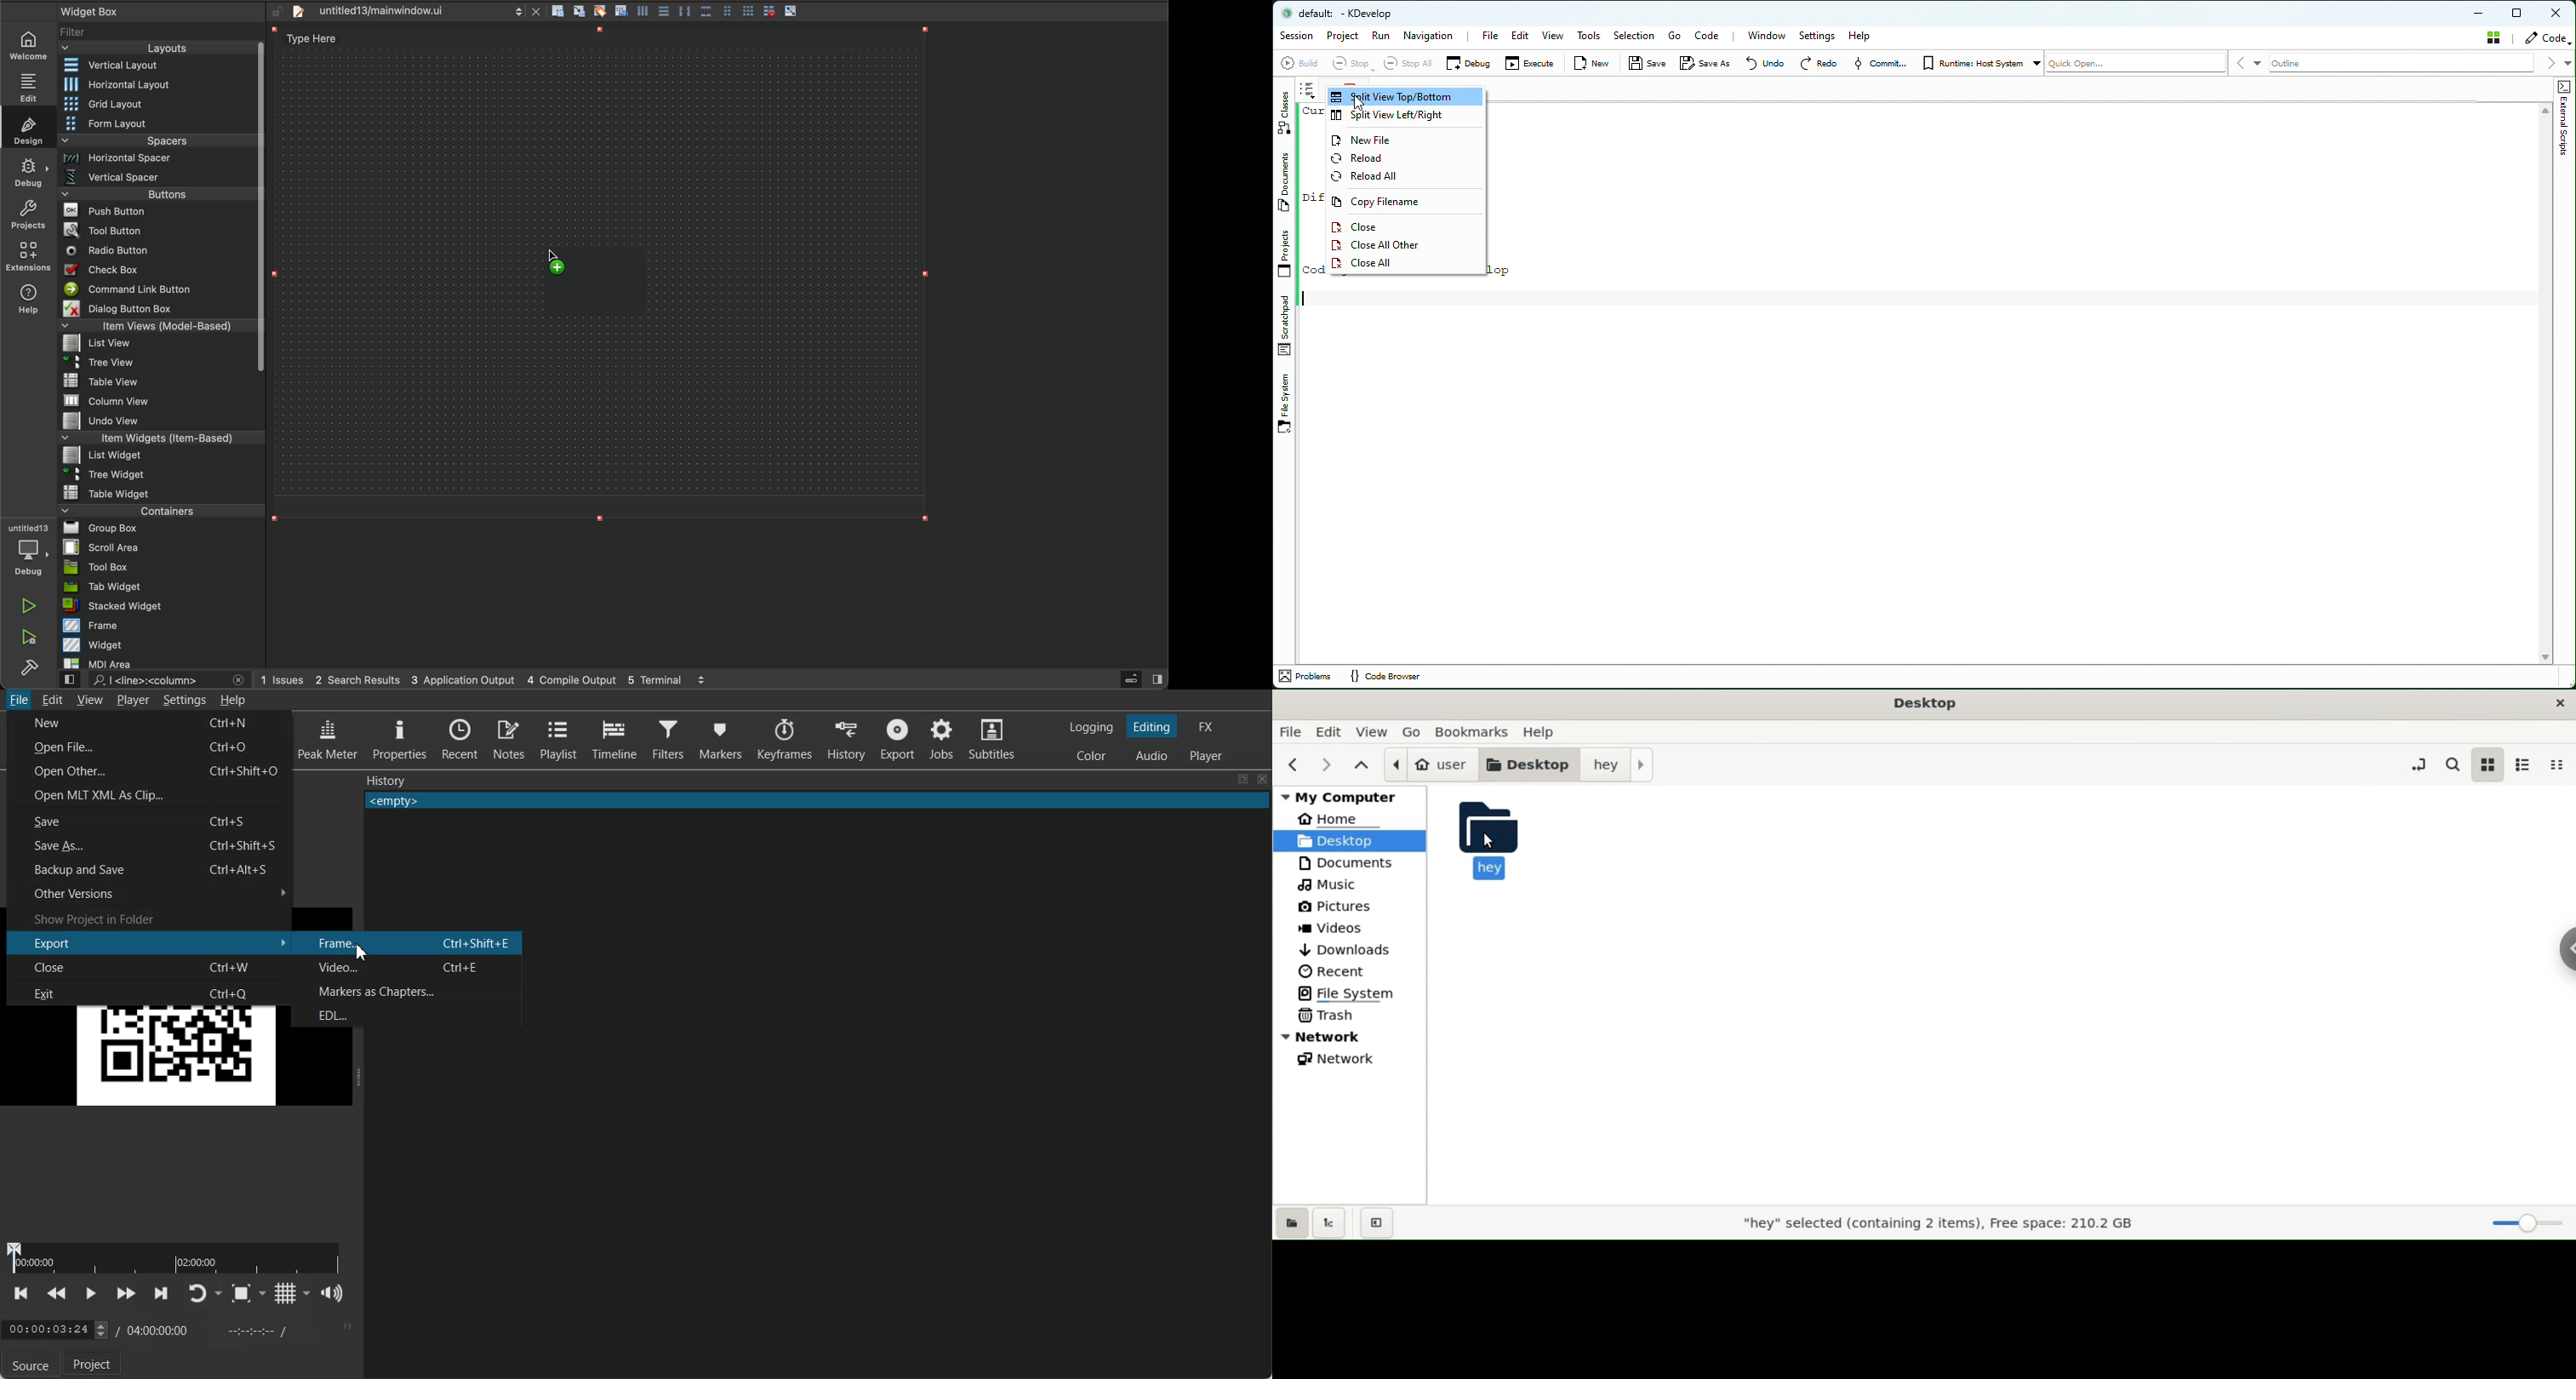 The width and height of the screenshot is (2576, 1400). I want to click on Timeline, so click(613, 737).